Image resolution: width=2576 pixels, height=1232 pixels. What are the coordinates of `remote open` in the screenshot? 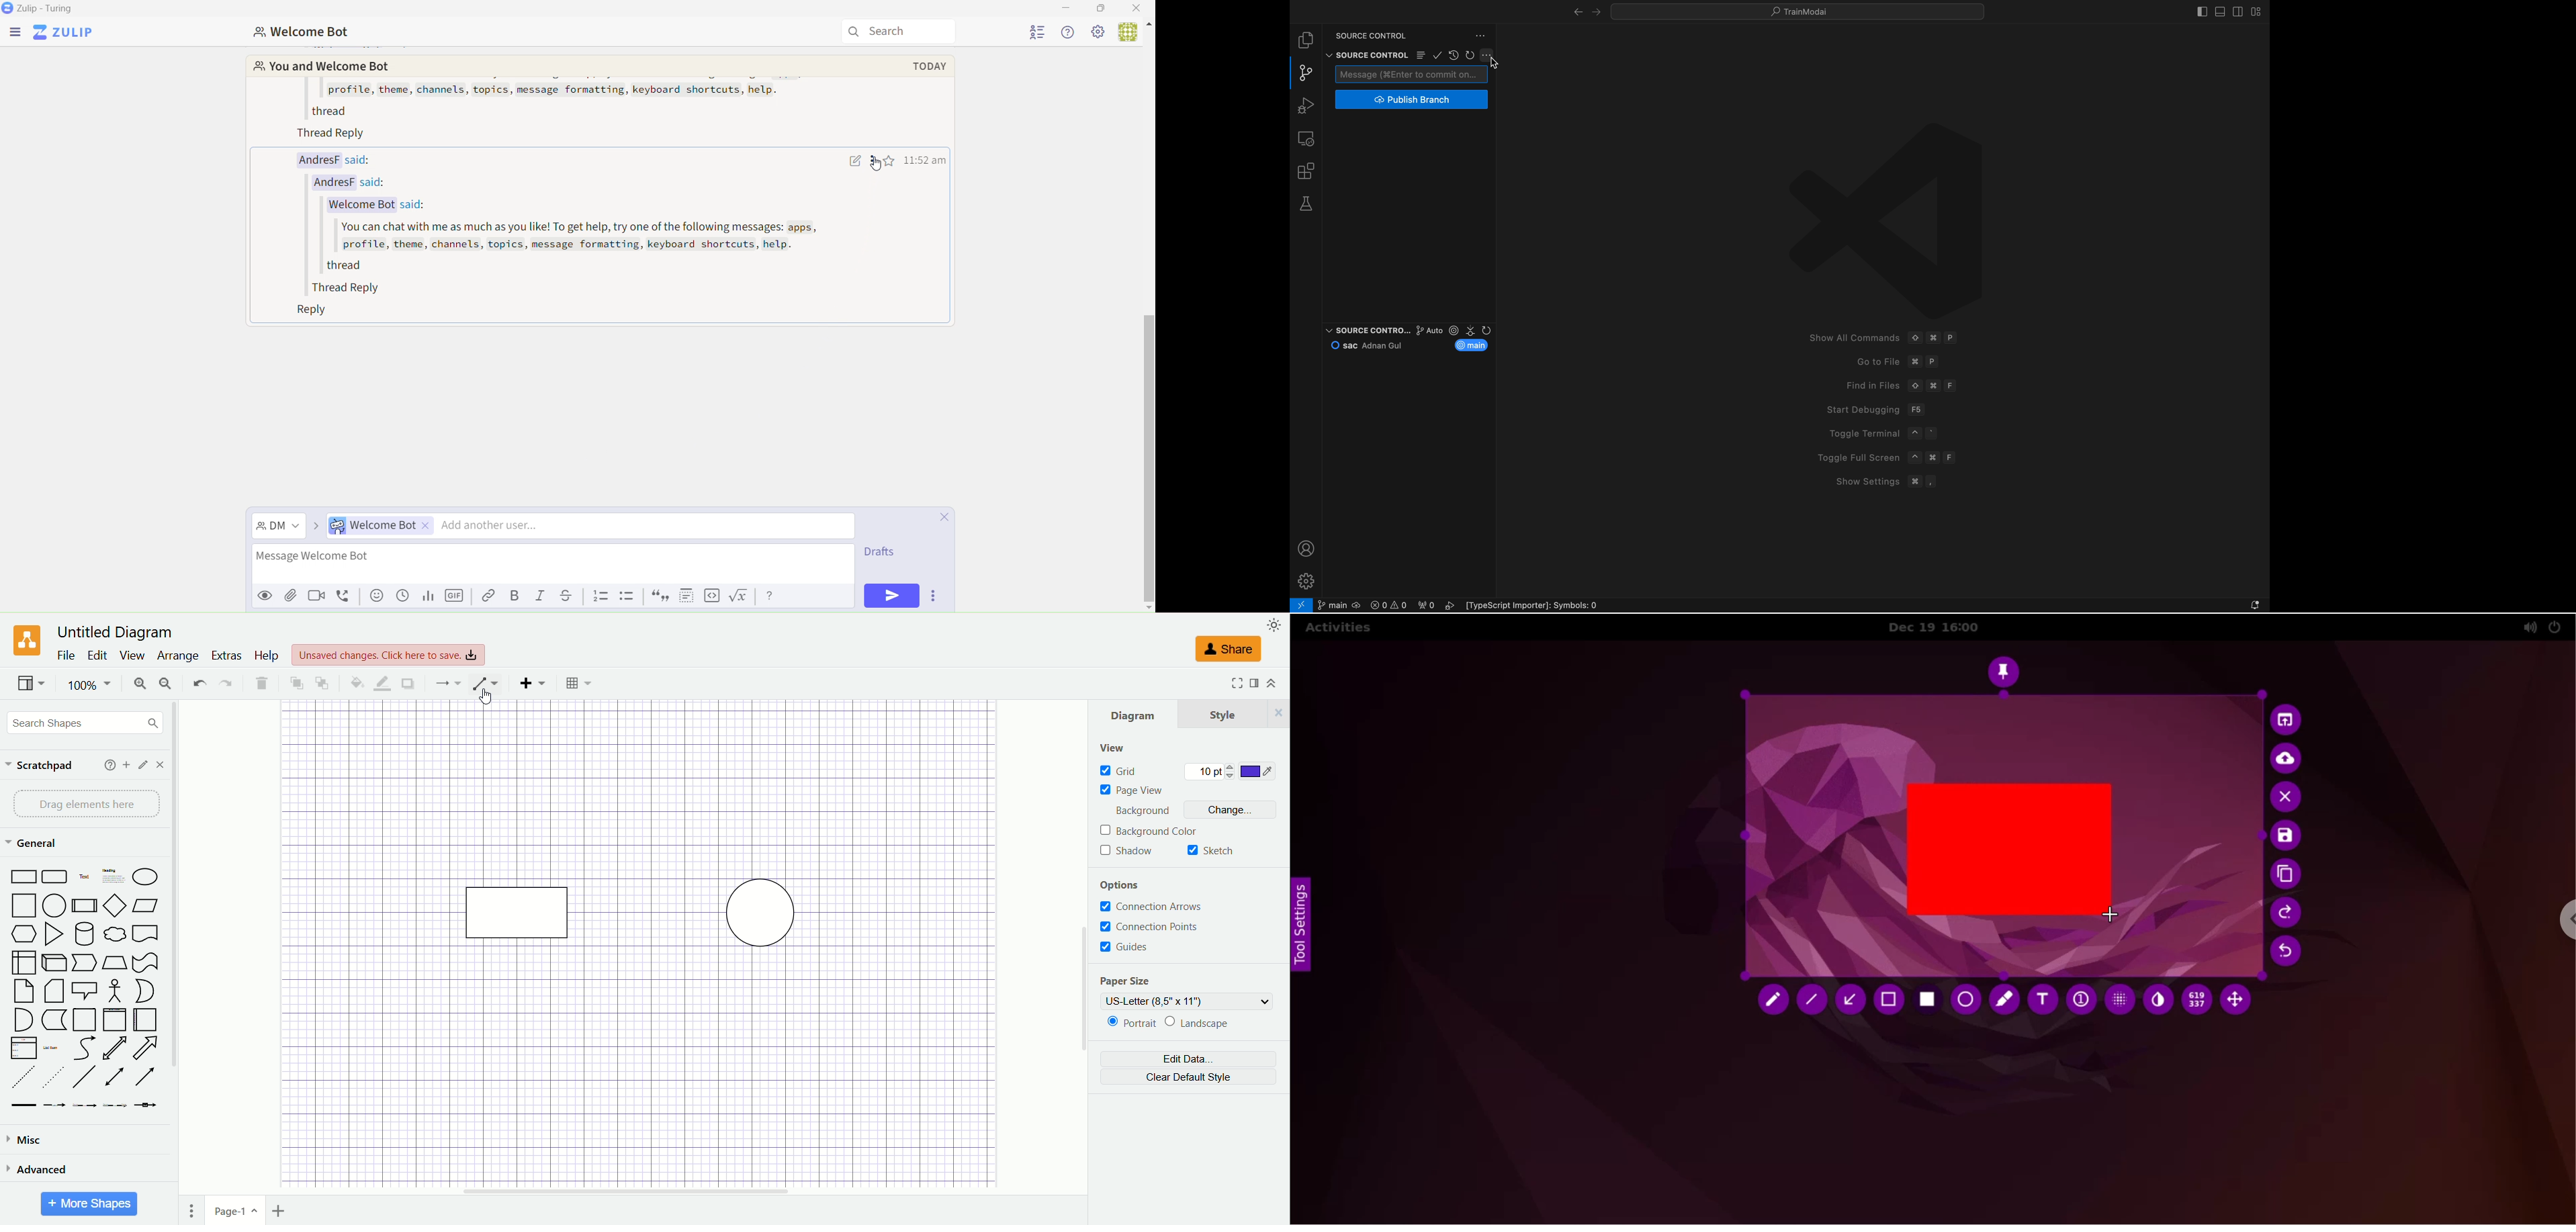 It's located at (1301, 605).